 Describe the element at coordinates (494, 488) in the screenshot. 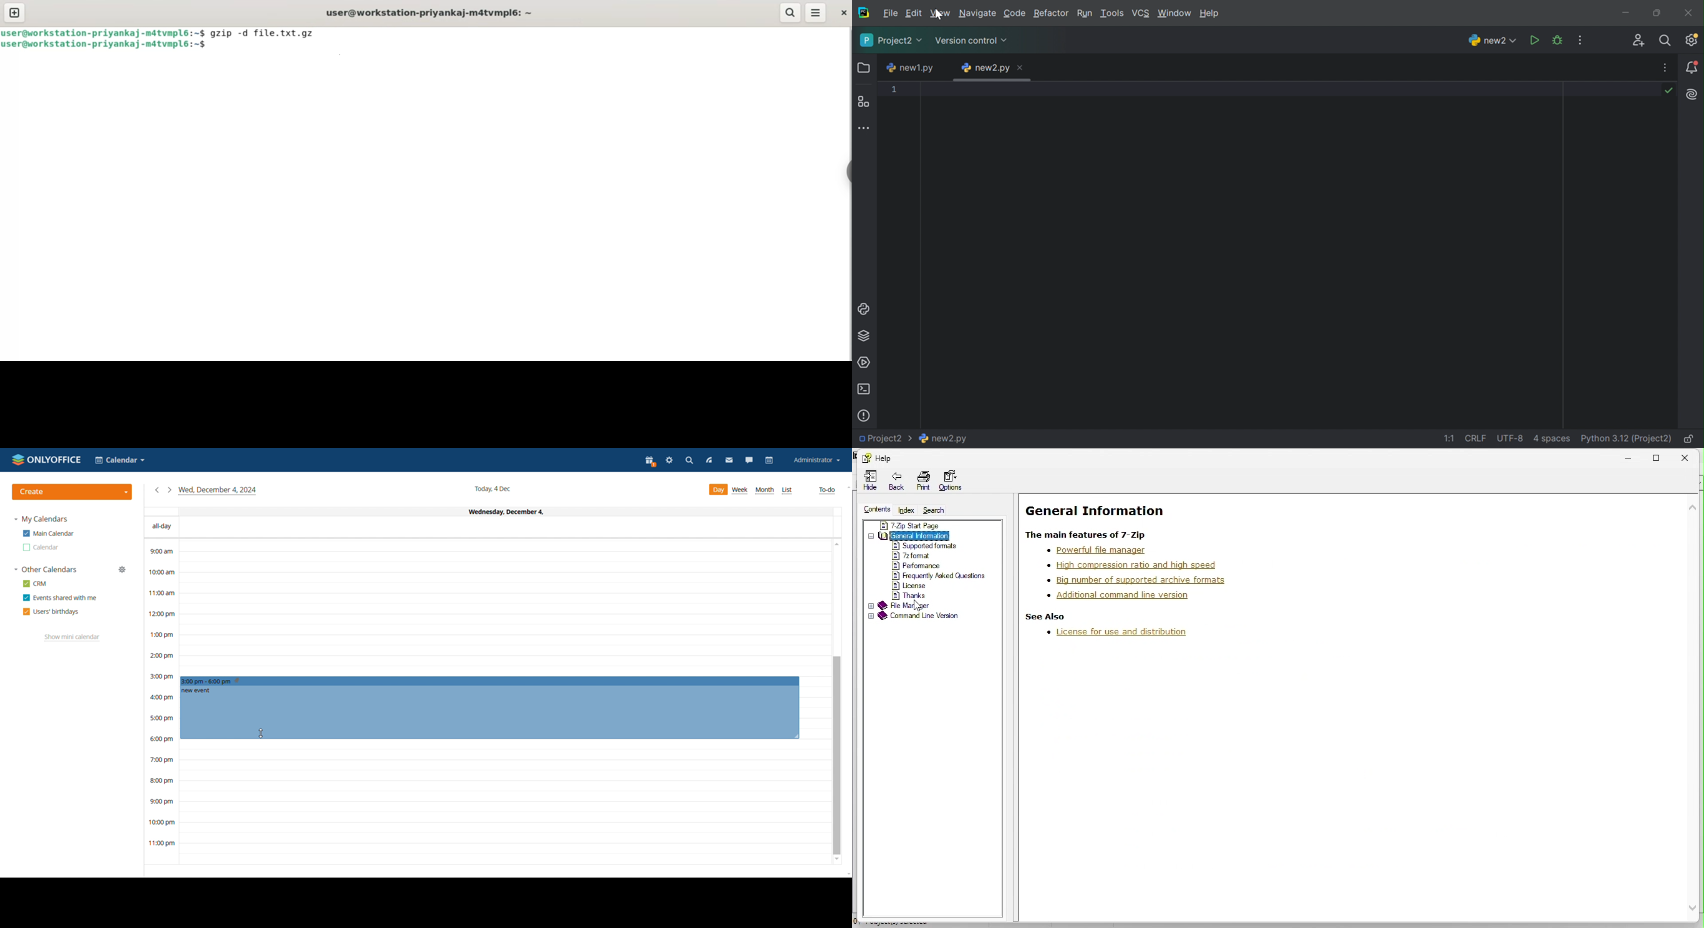

I see `current date` at that location.